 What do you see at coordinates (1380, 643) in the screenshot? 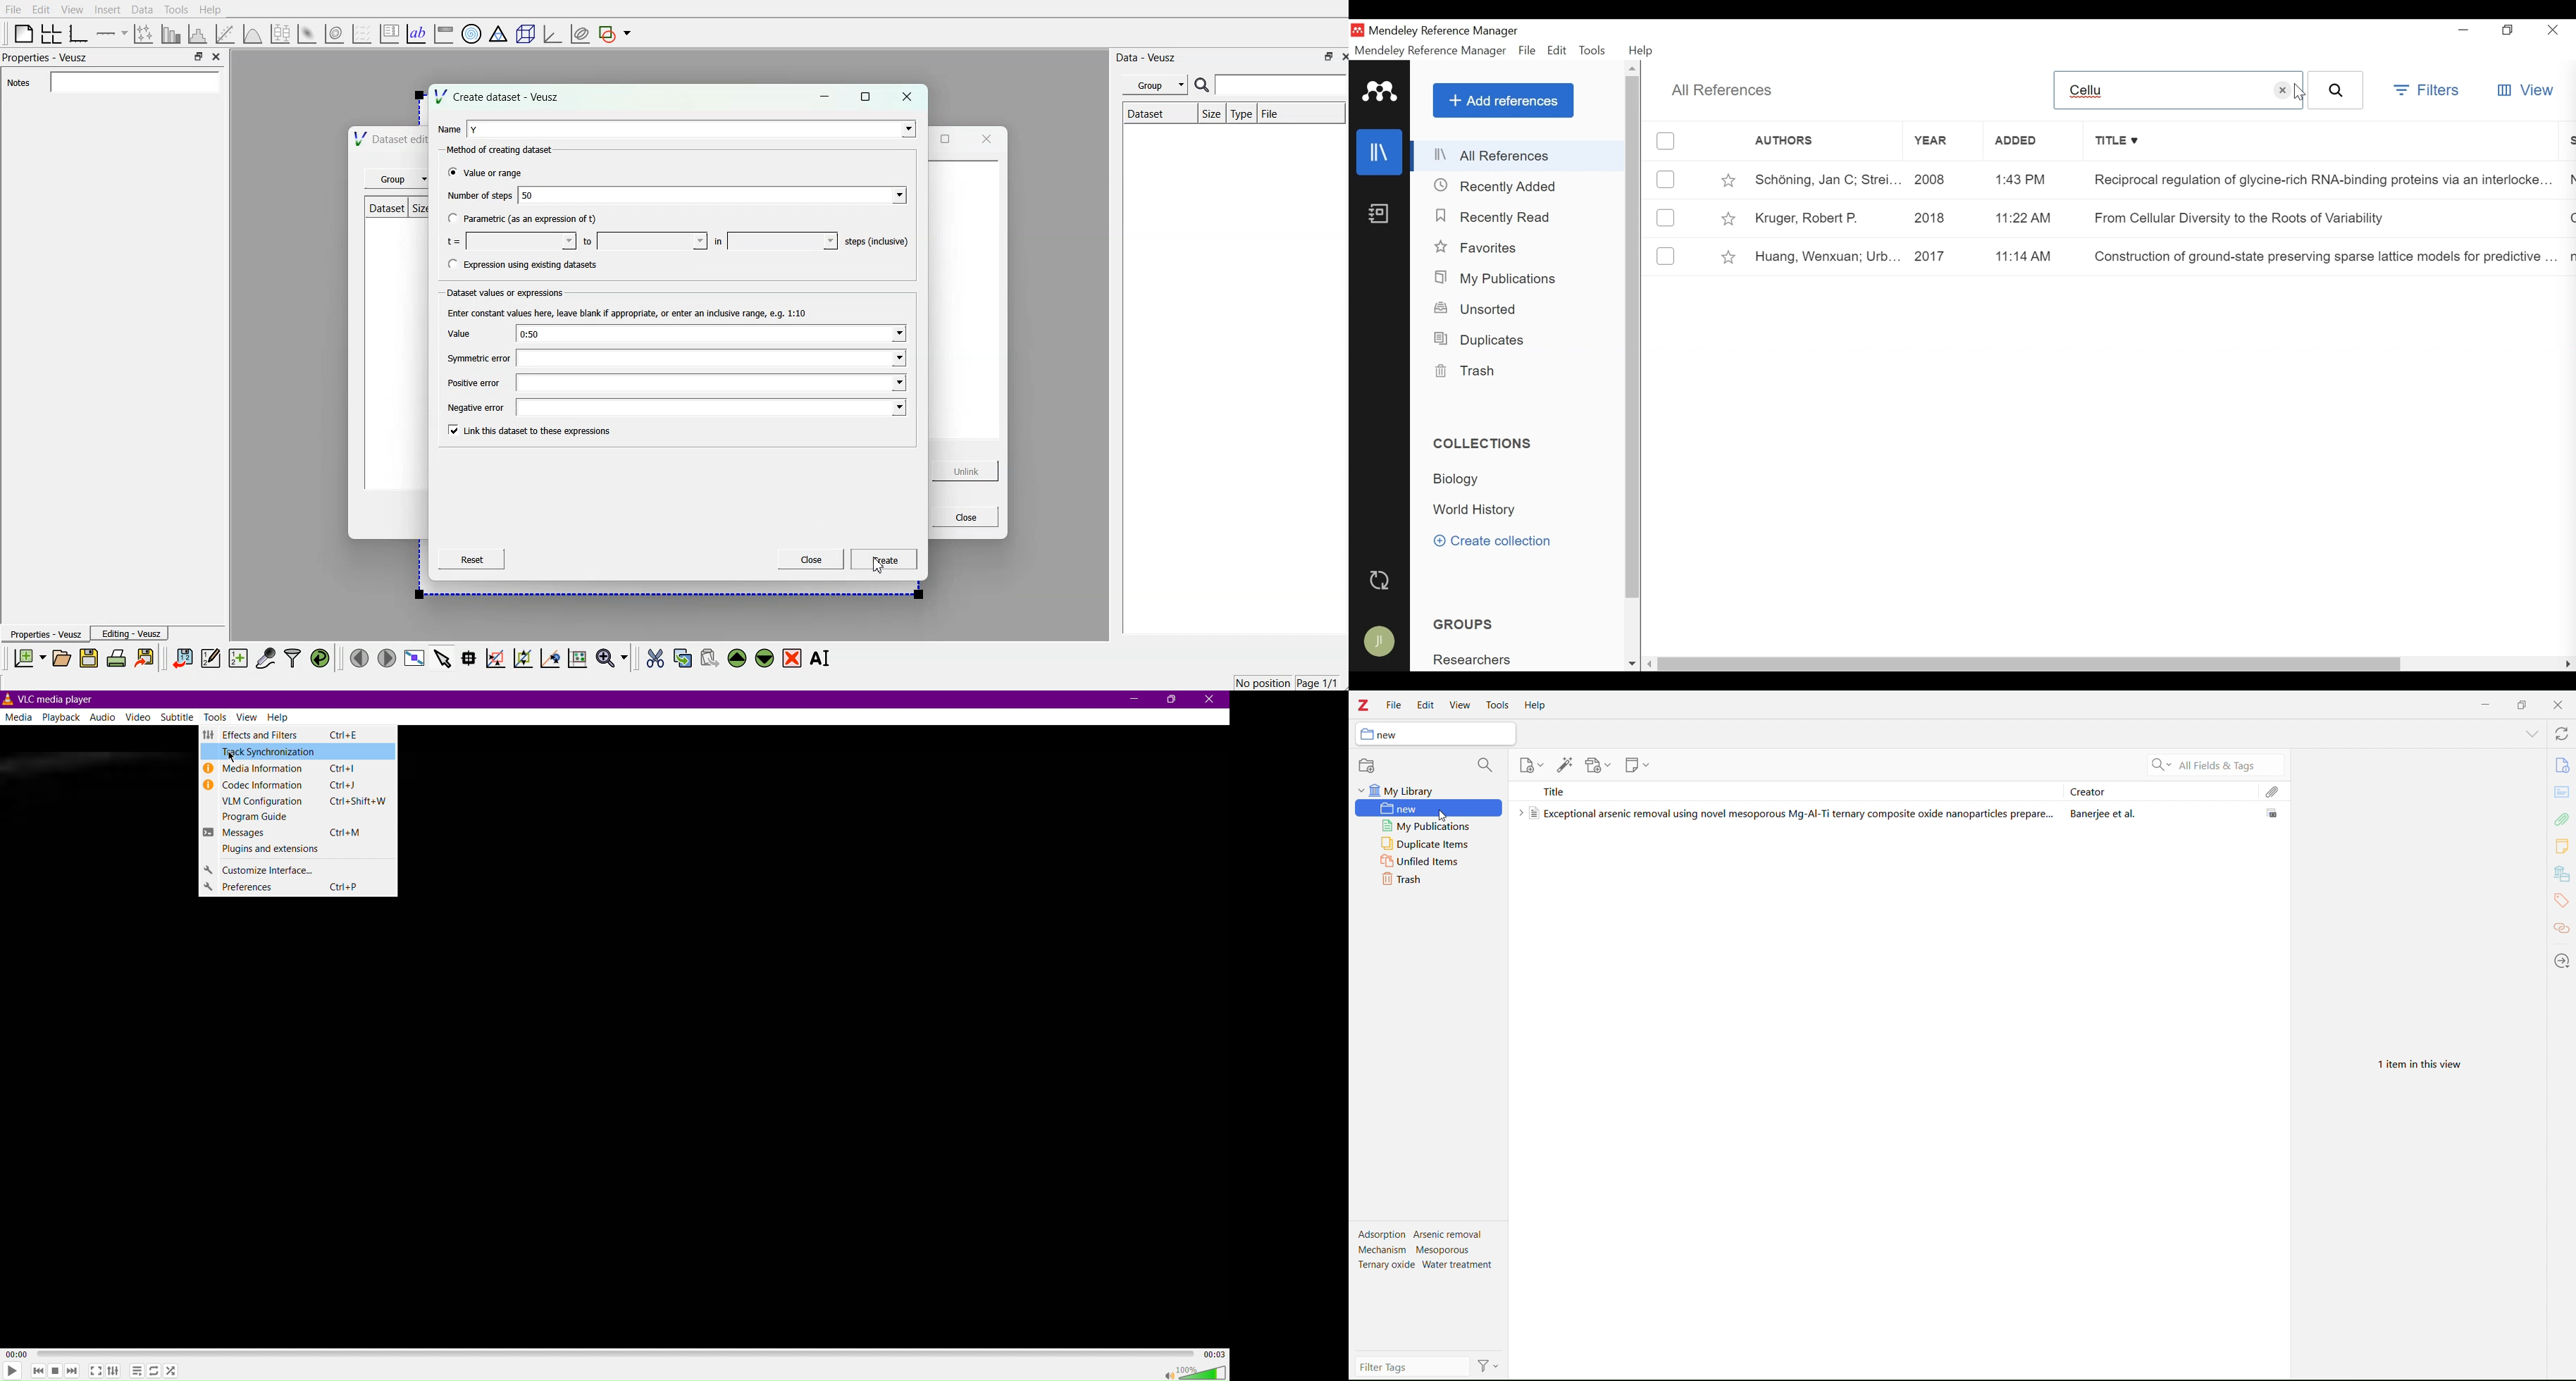
I see `user` at bounding box center [1380, 643].